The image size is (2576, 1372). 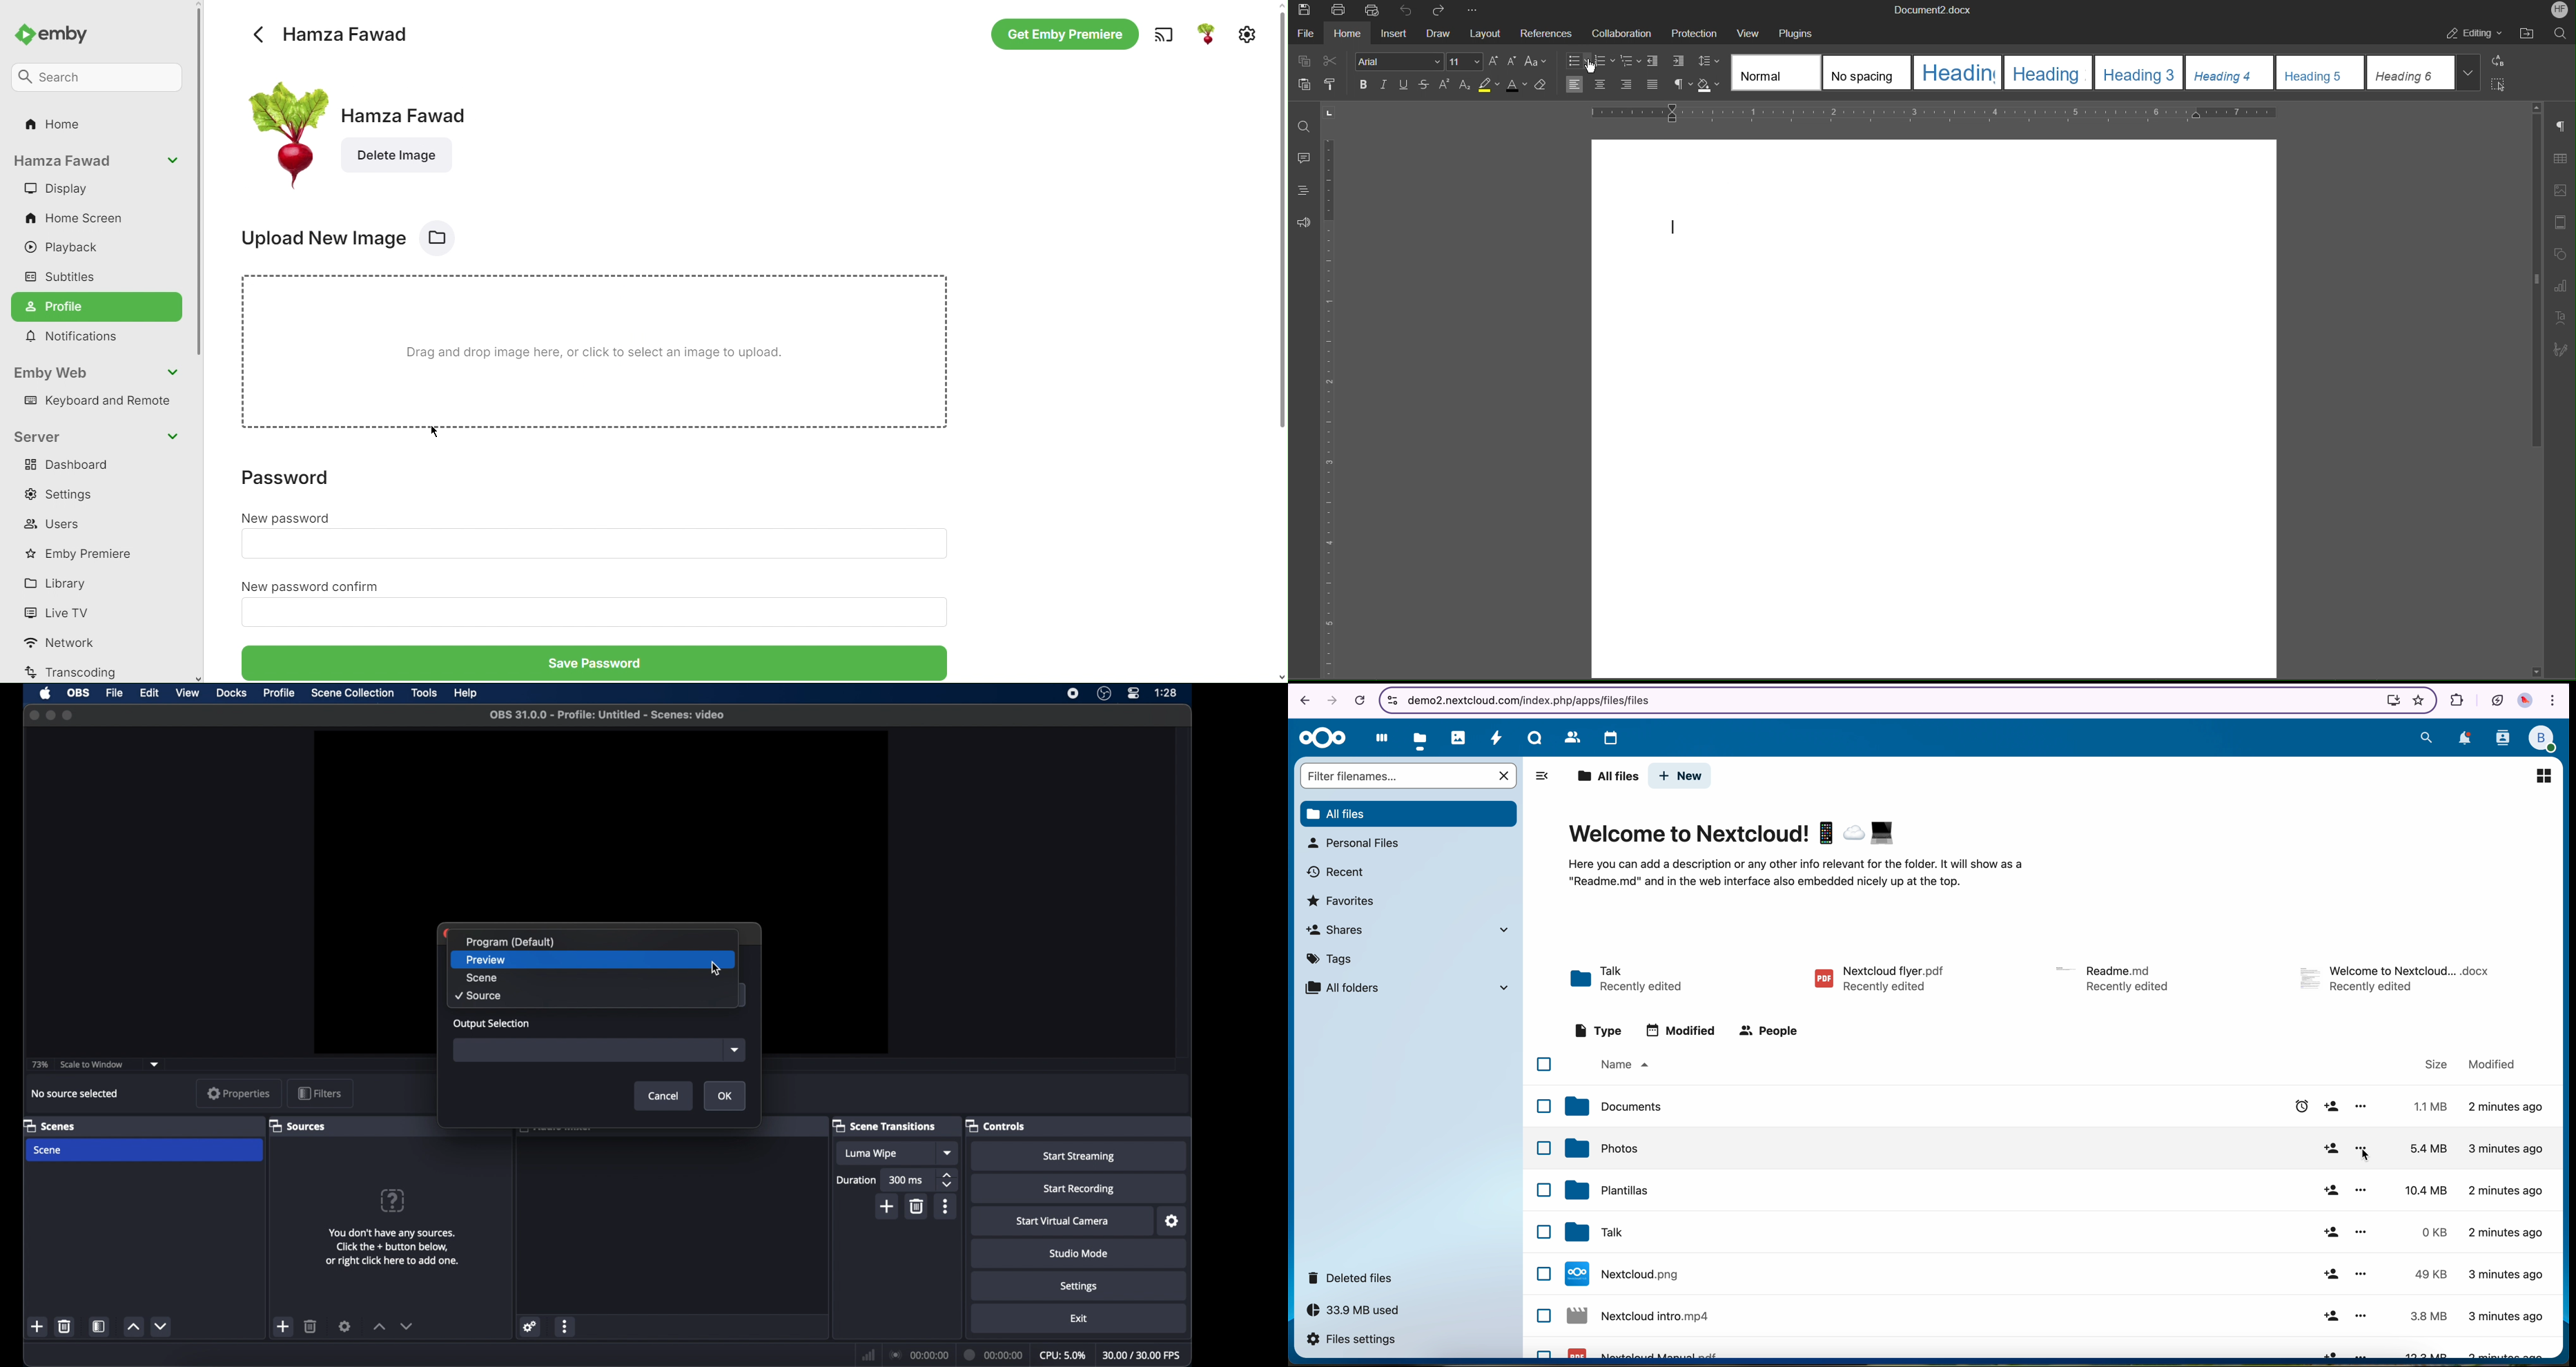 What do you see at coordinates (1464, 61) in the screenshot?
I see `Font Size` at bounding box center [1464, 61].